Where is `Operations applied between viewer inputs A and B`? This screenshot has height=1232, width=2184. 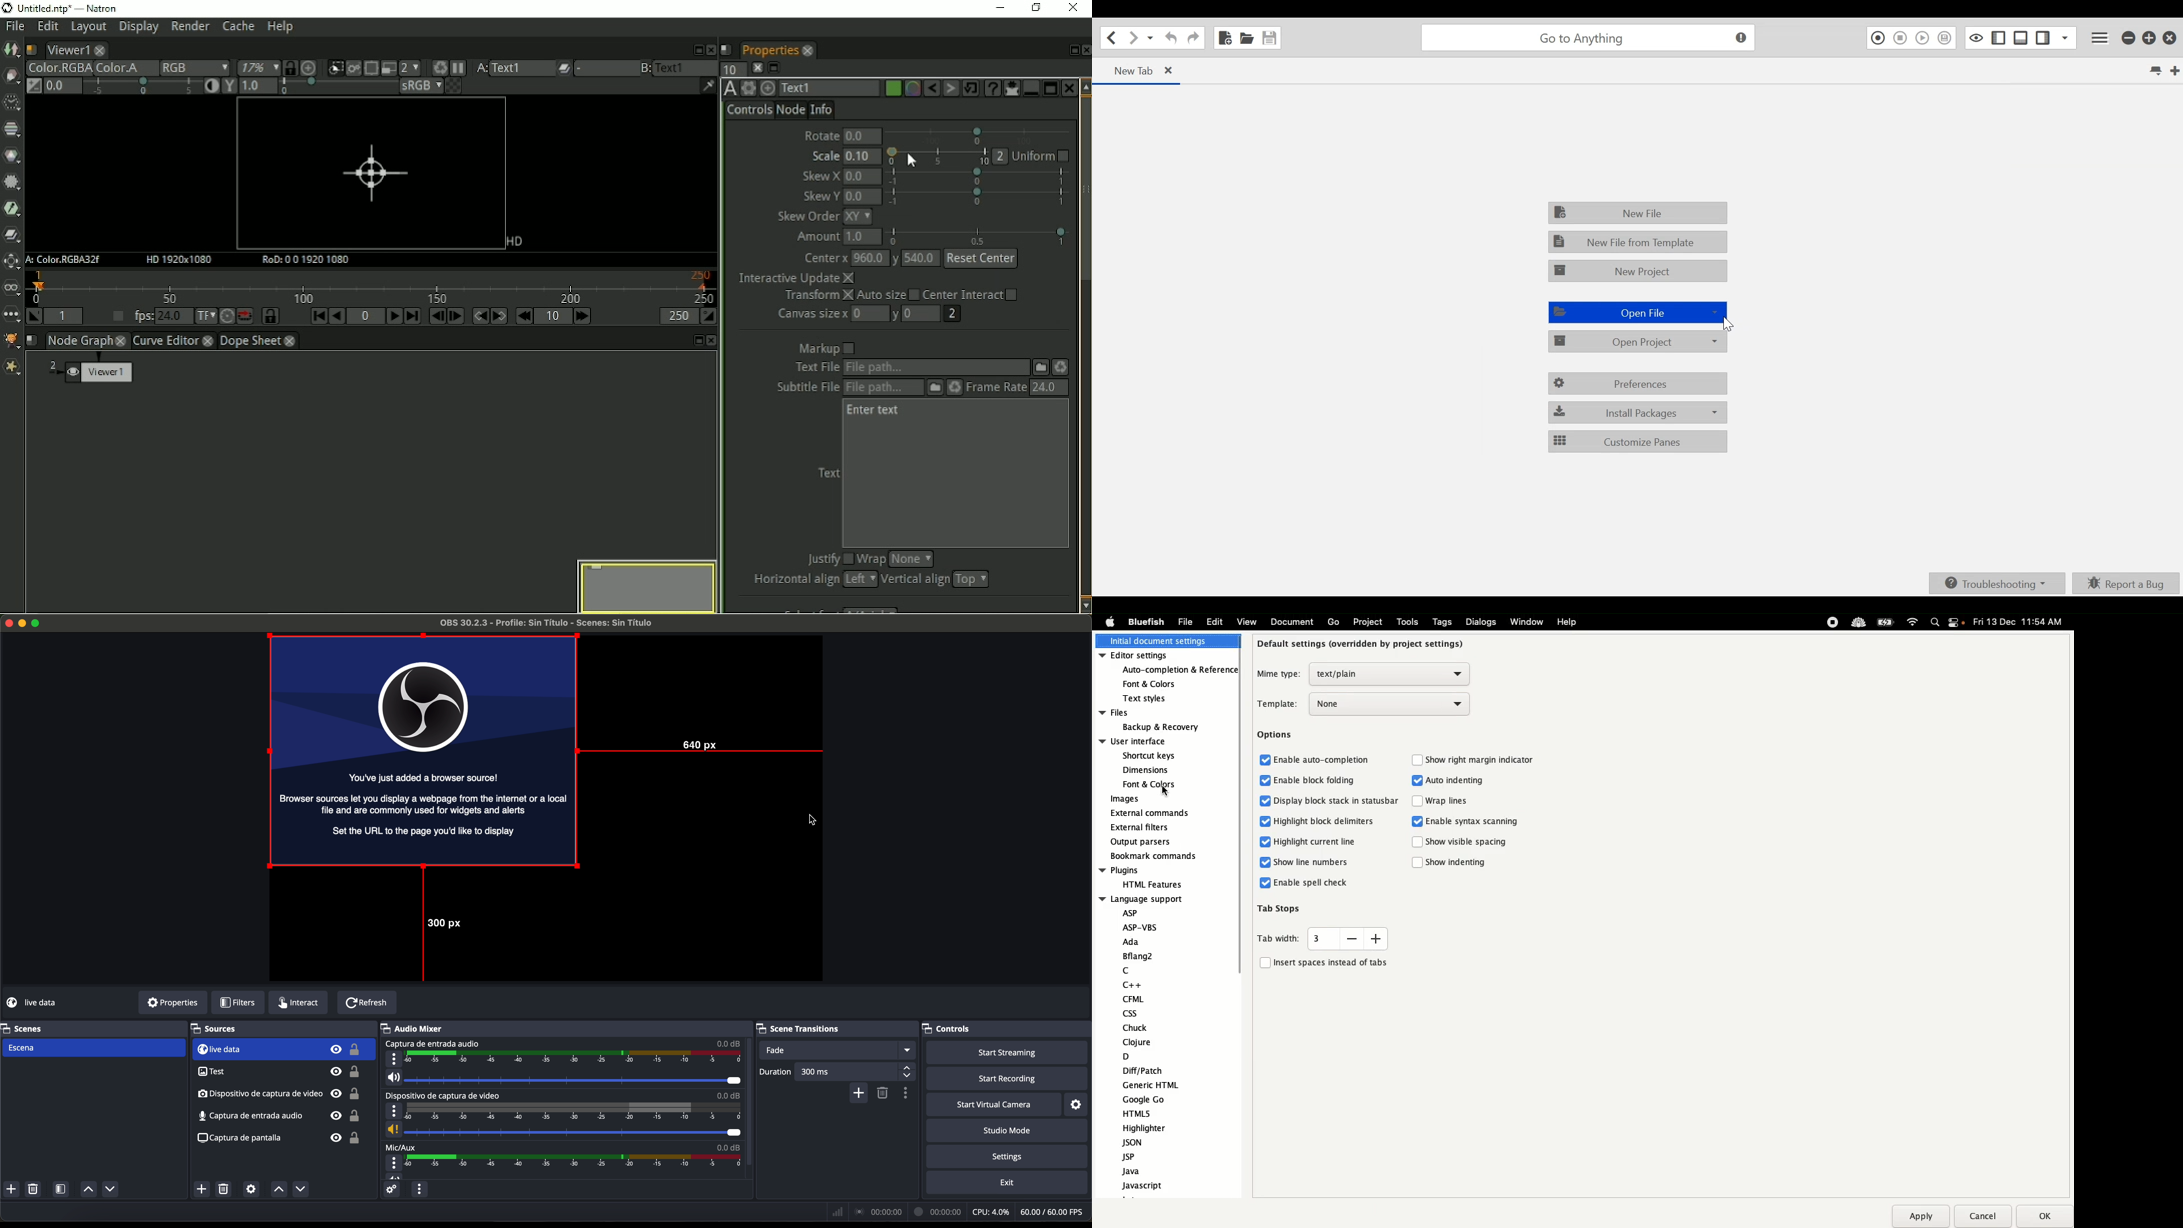 Operations applied between viewer inputs A and B is located at coordinates (590, 67).